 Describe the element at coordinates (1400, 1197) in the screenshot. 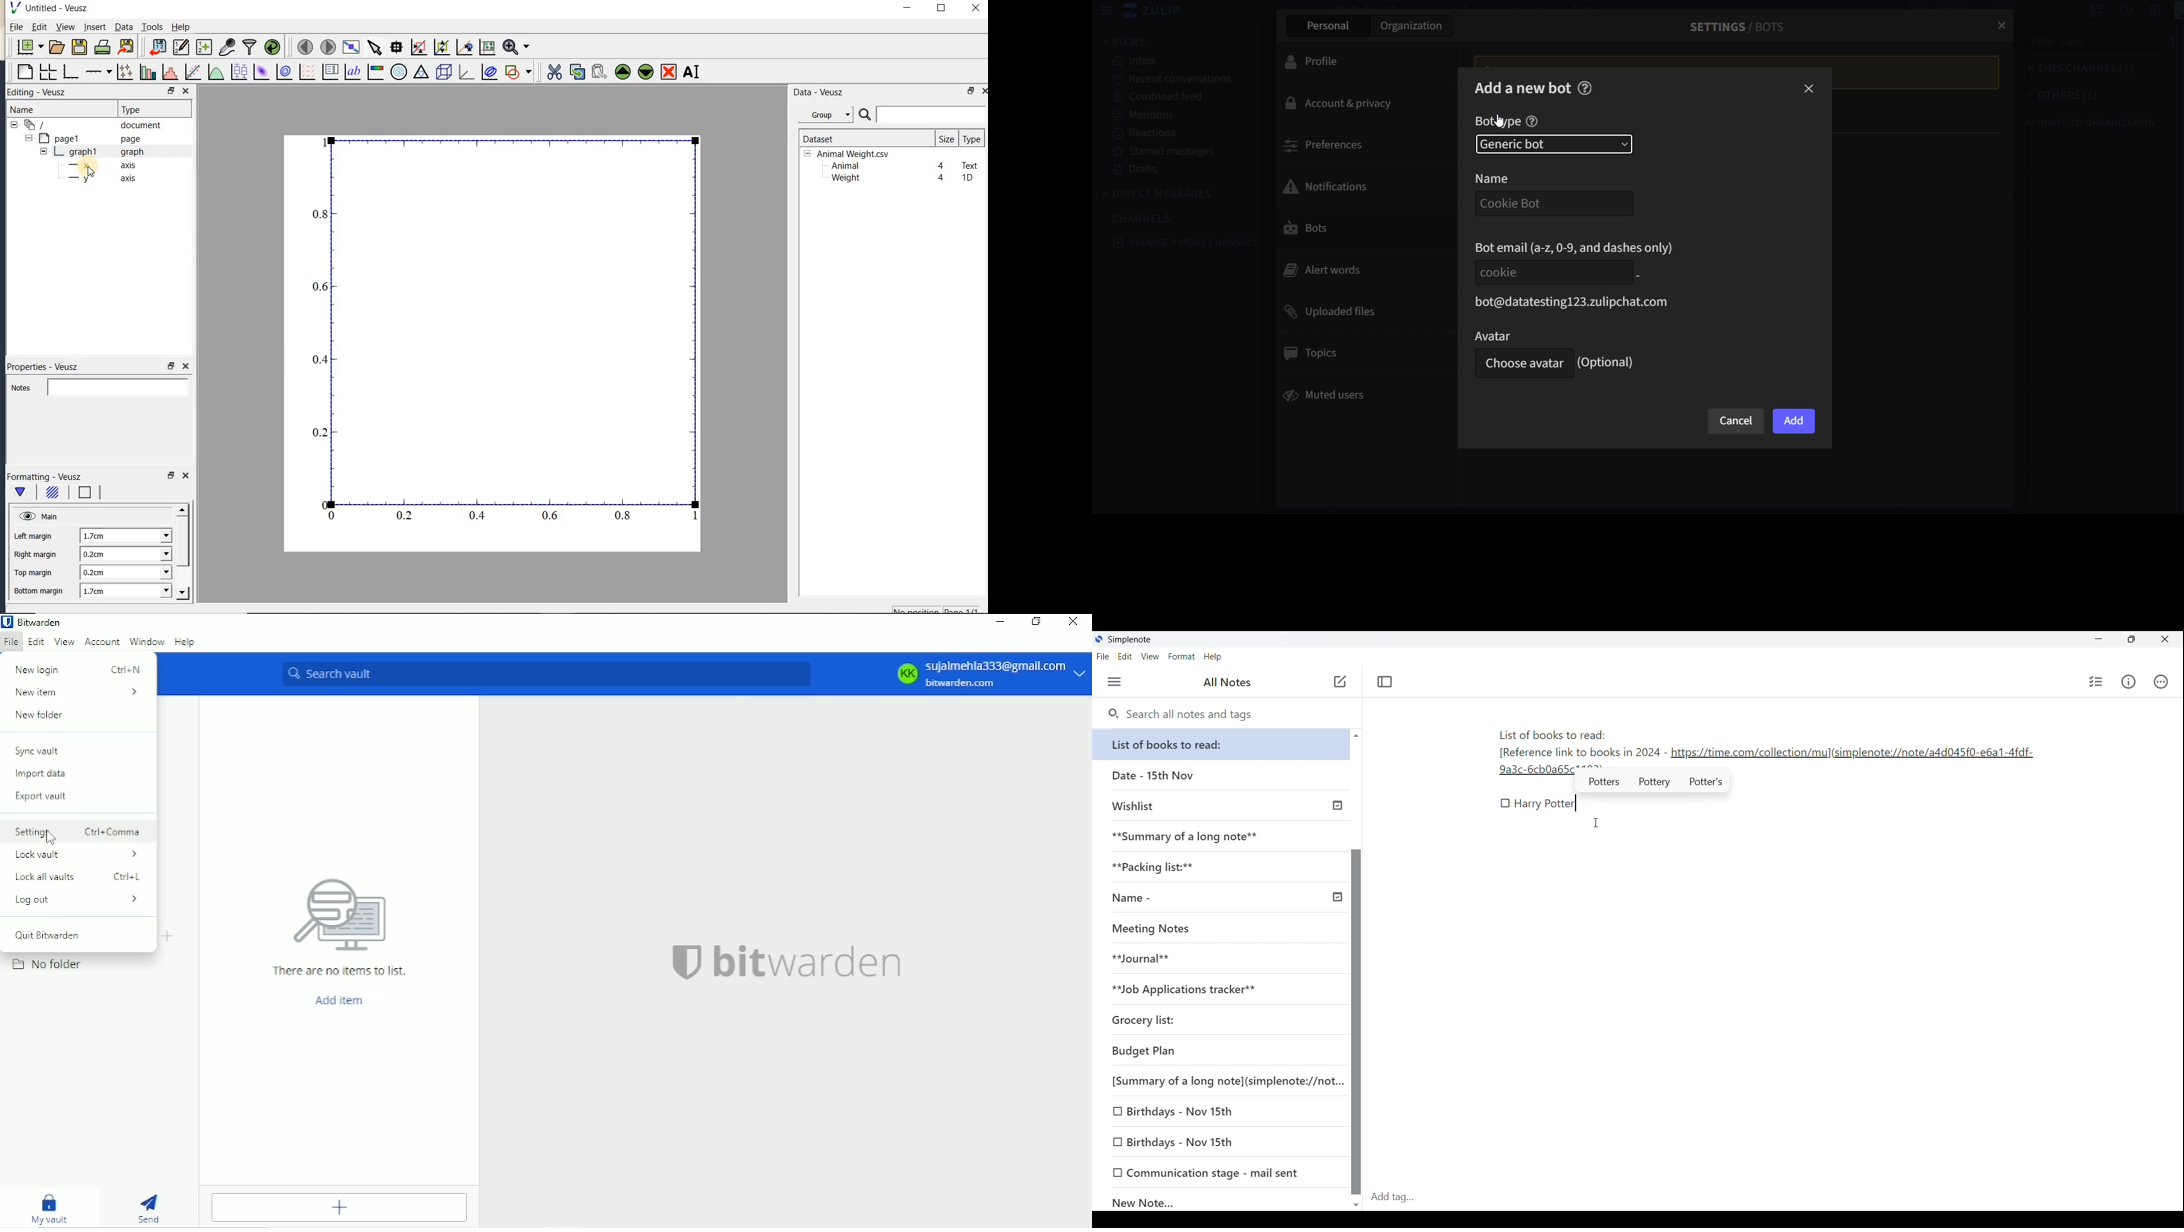

I see `Add tag...` at that location.